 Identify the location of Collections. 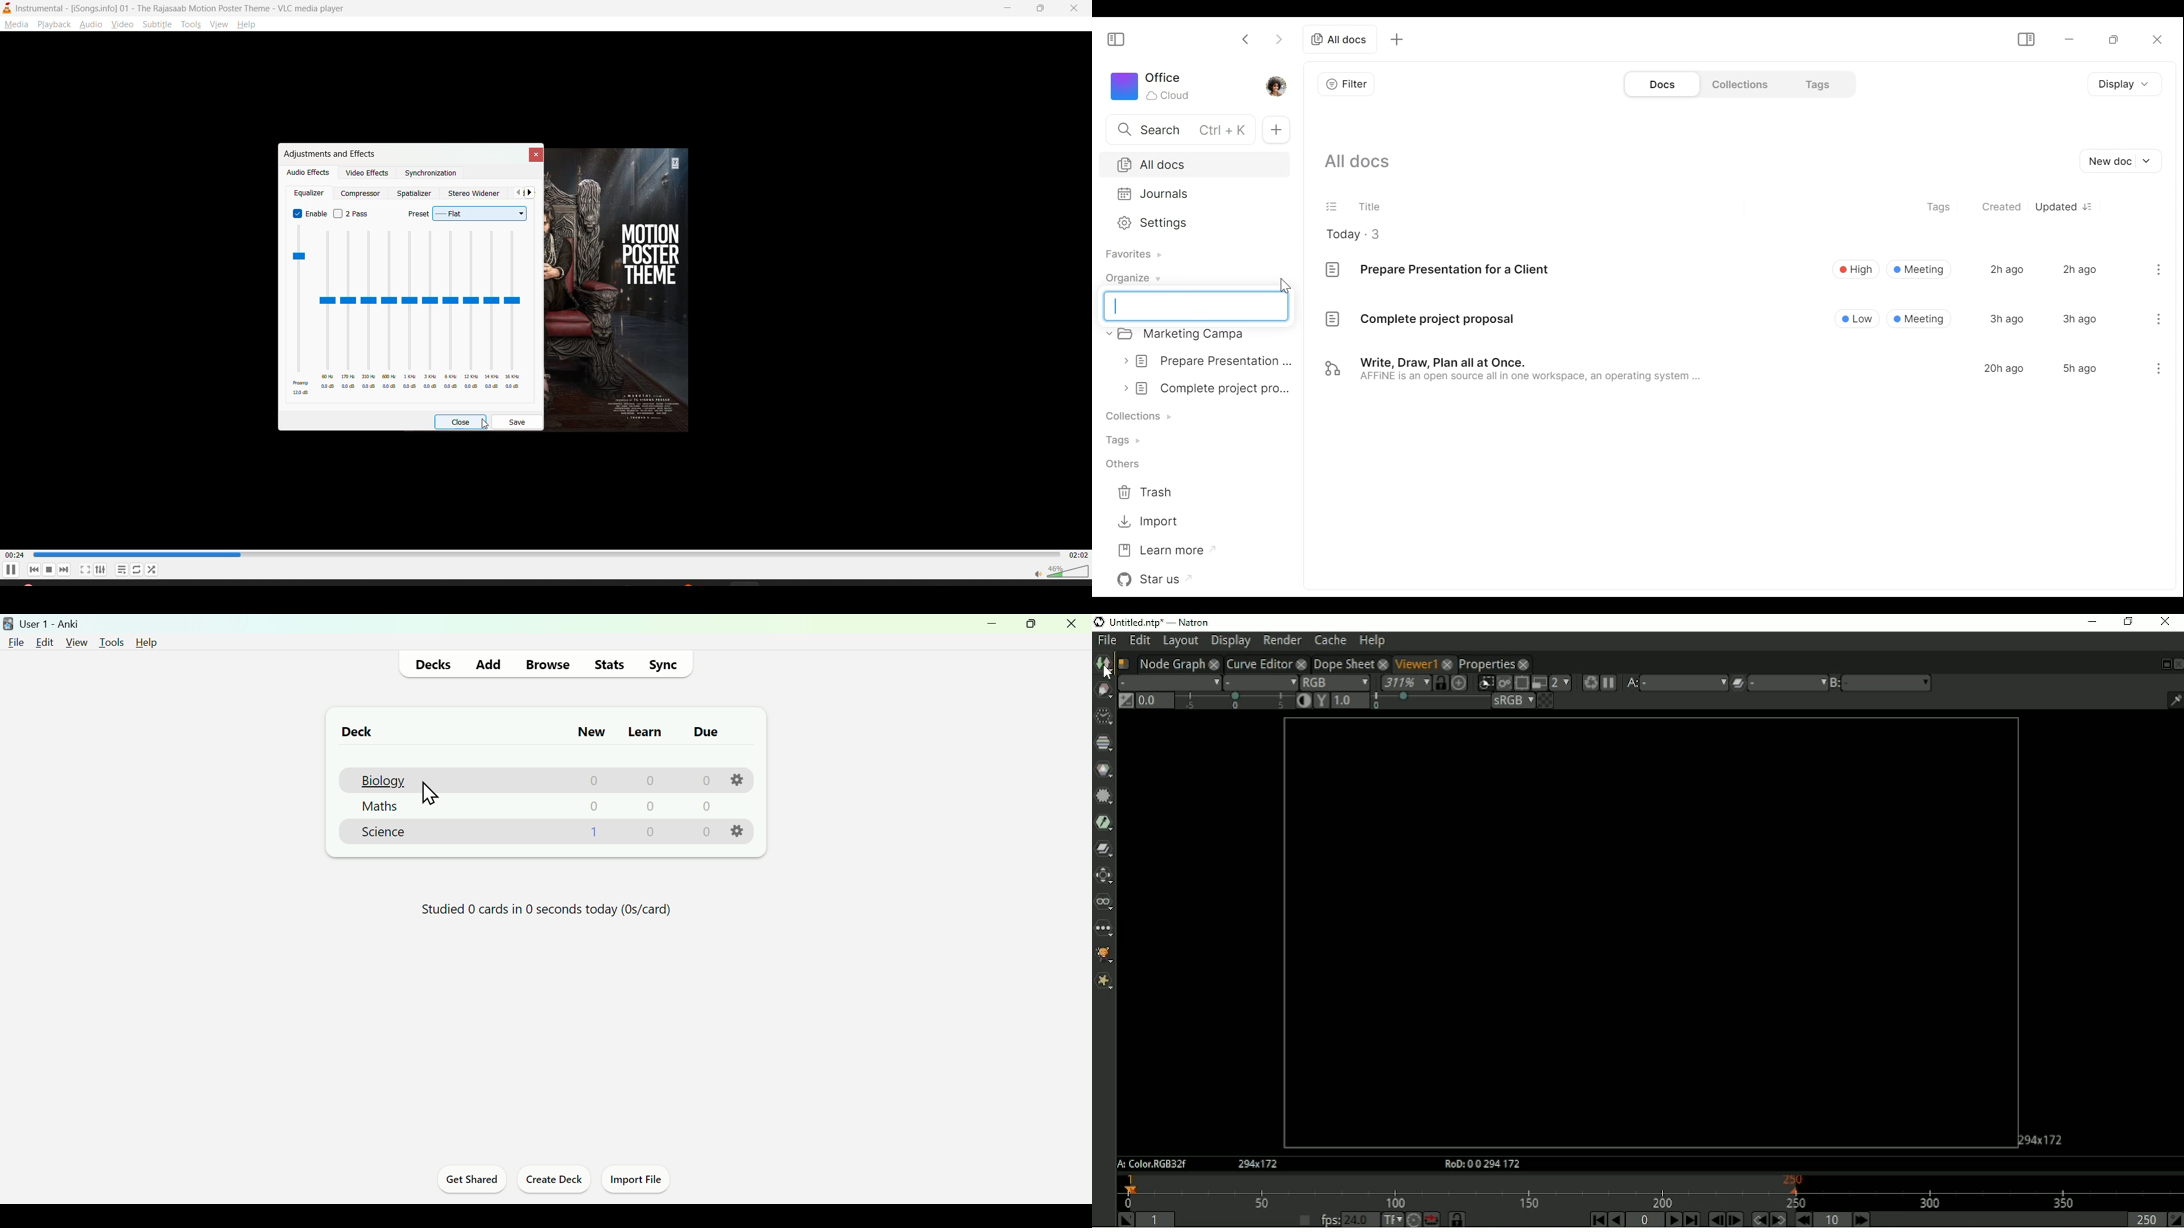
(1739, 84).